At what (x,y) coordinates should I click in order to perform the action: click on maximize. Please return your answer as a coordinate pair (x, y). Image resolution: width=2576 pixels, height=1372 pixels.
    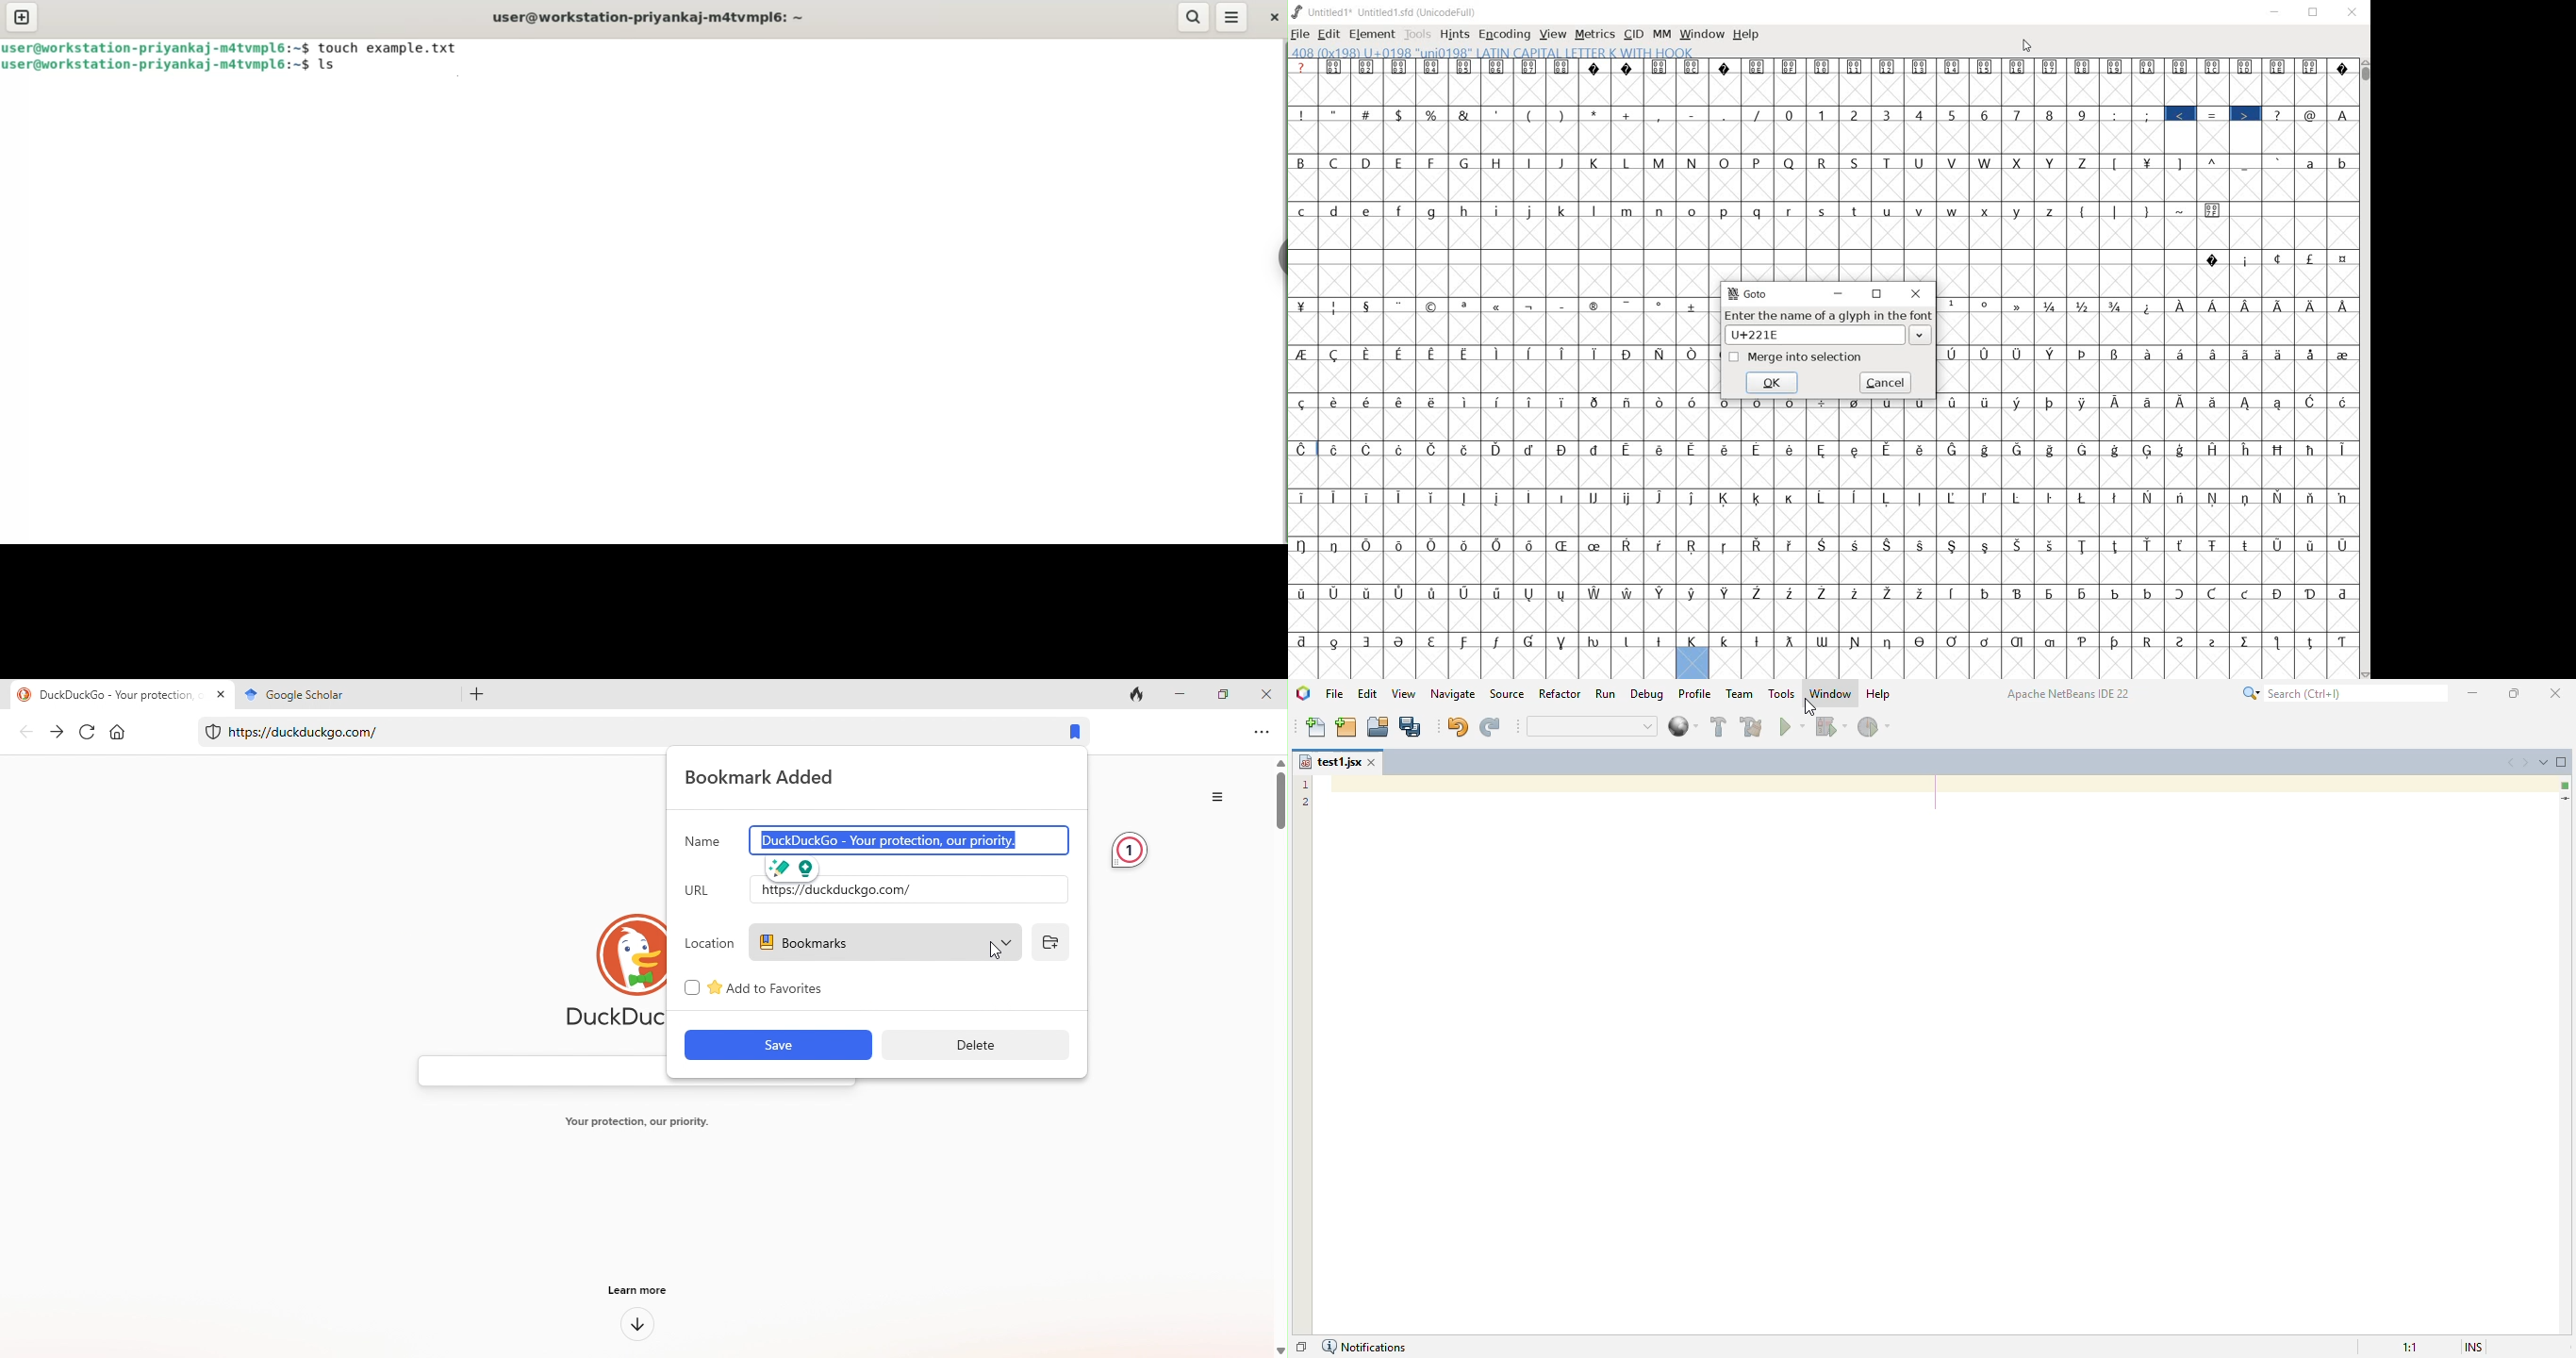
    Looking at the image, I should click on (1227, 693).